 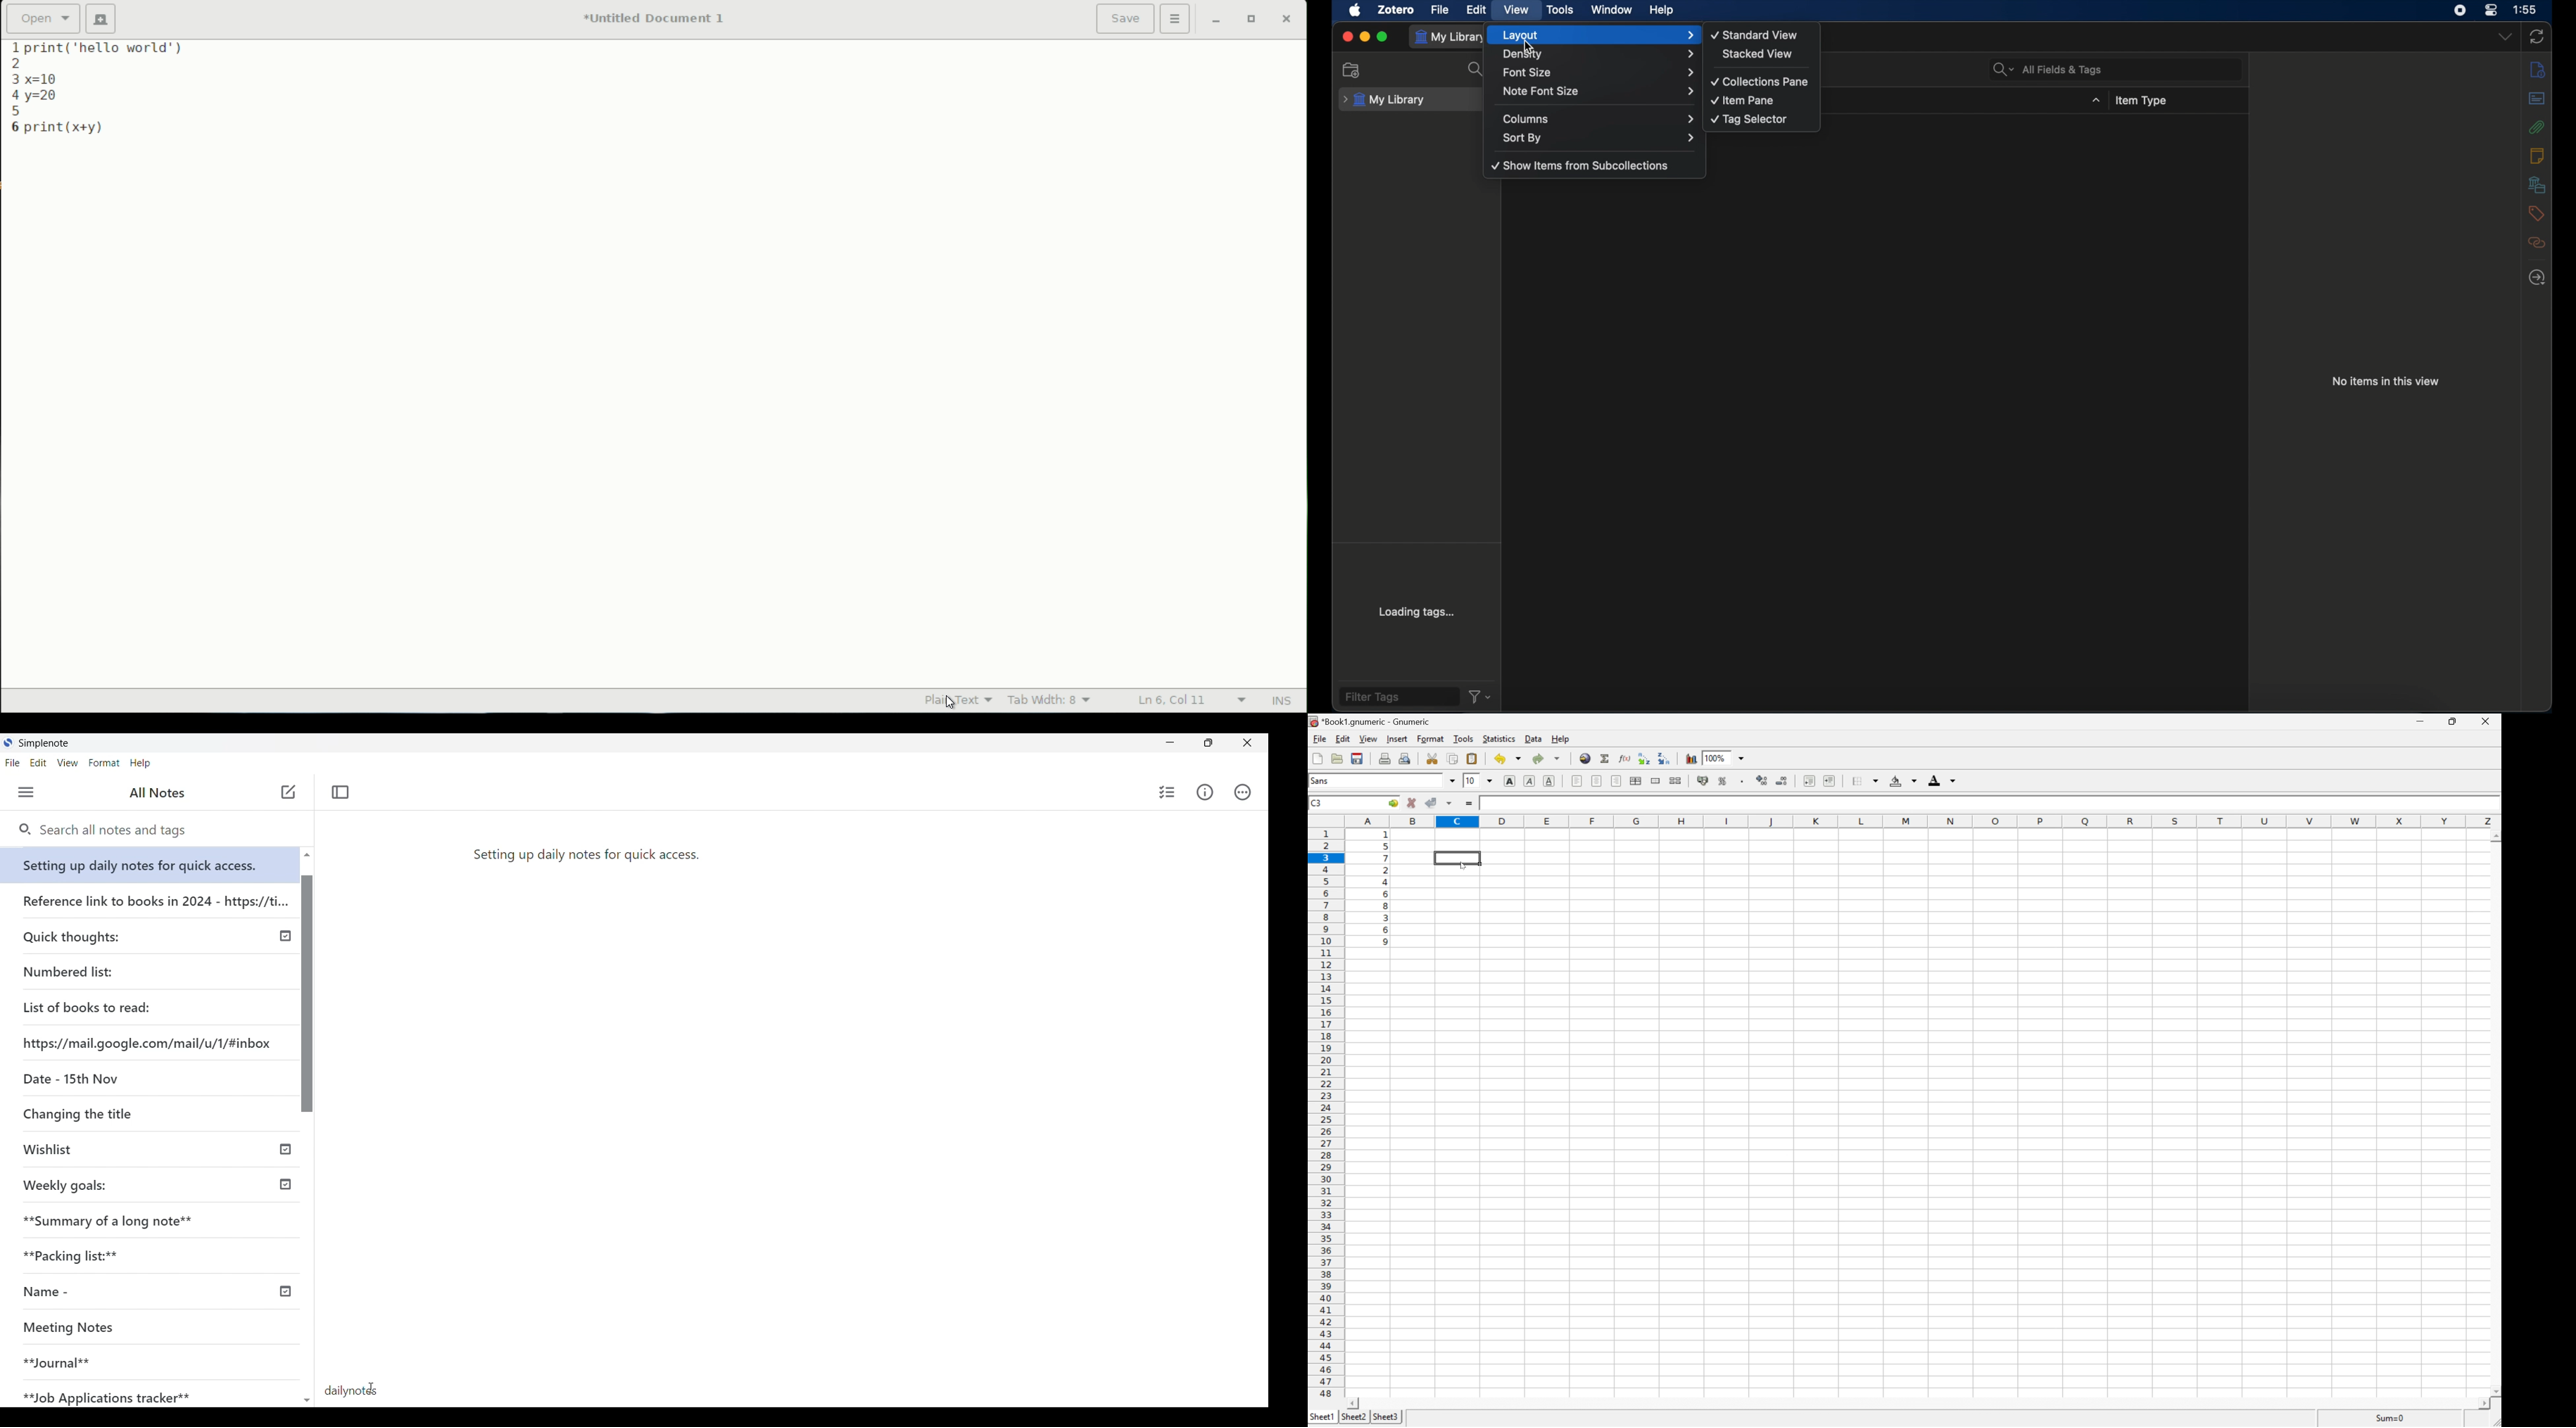 I want to click on Tag typed in, so click(x=357, y=1391).